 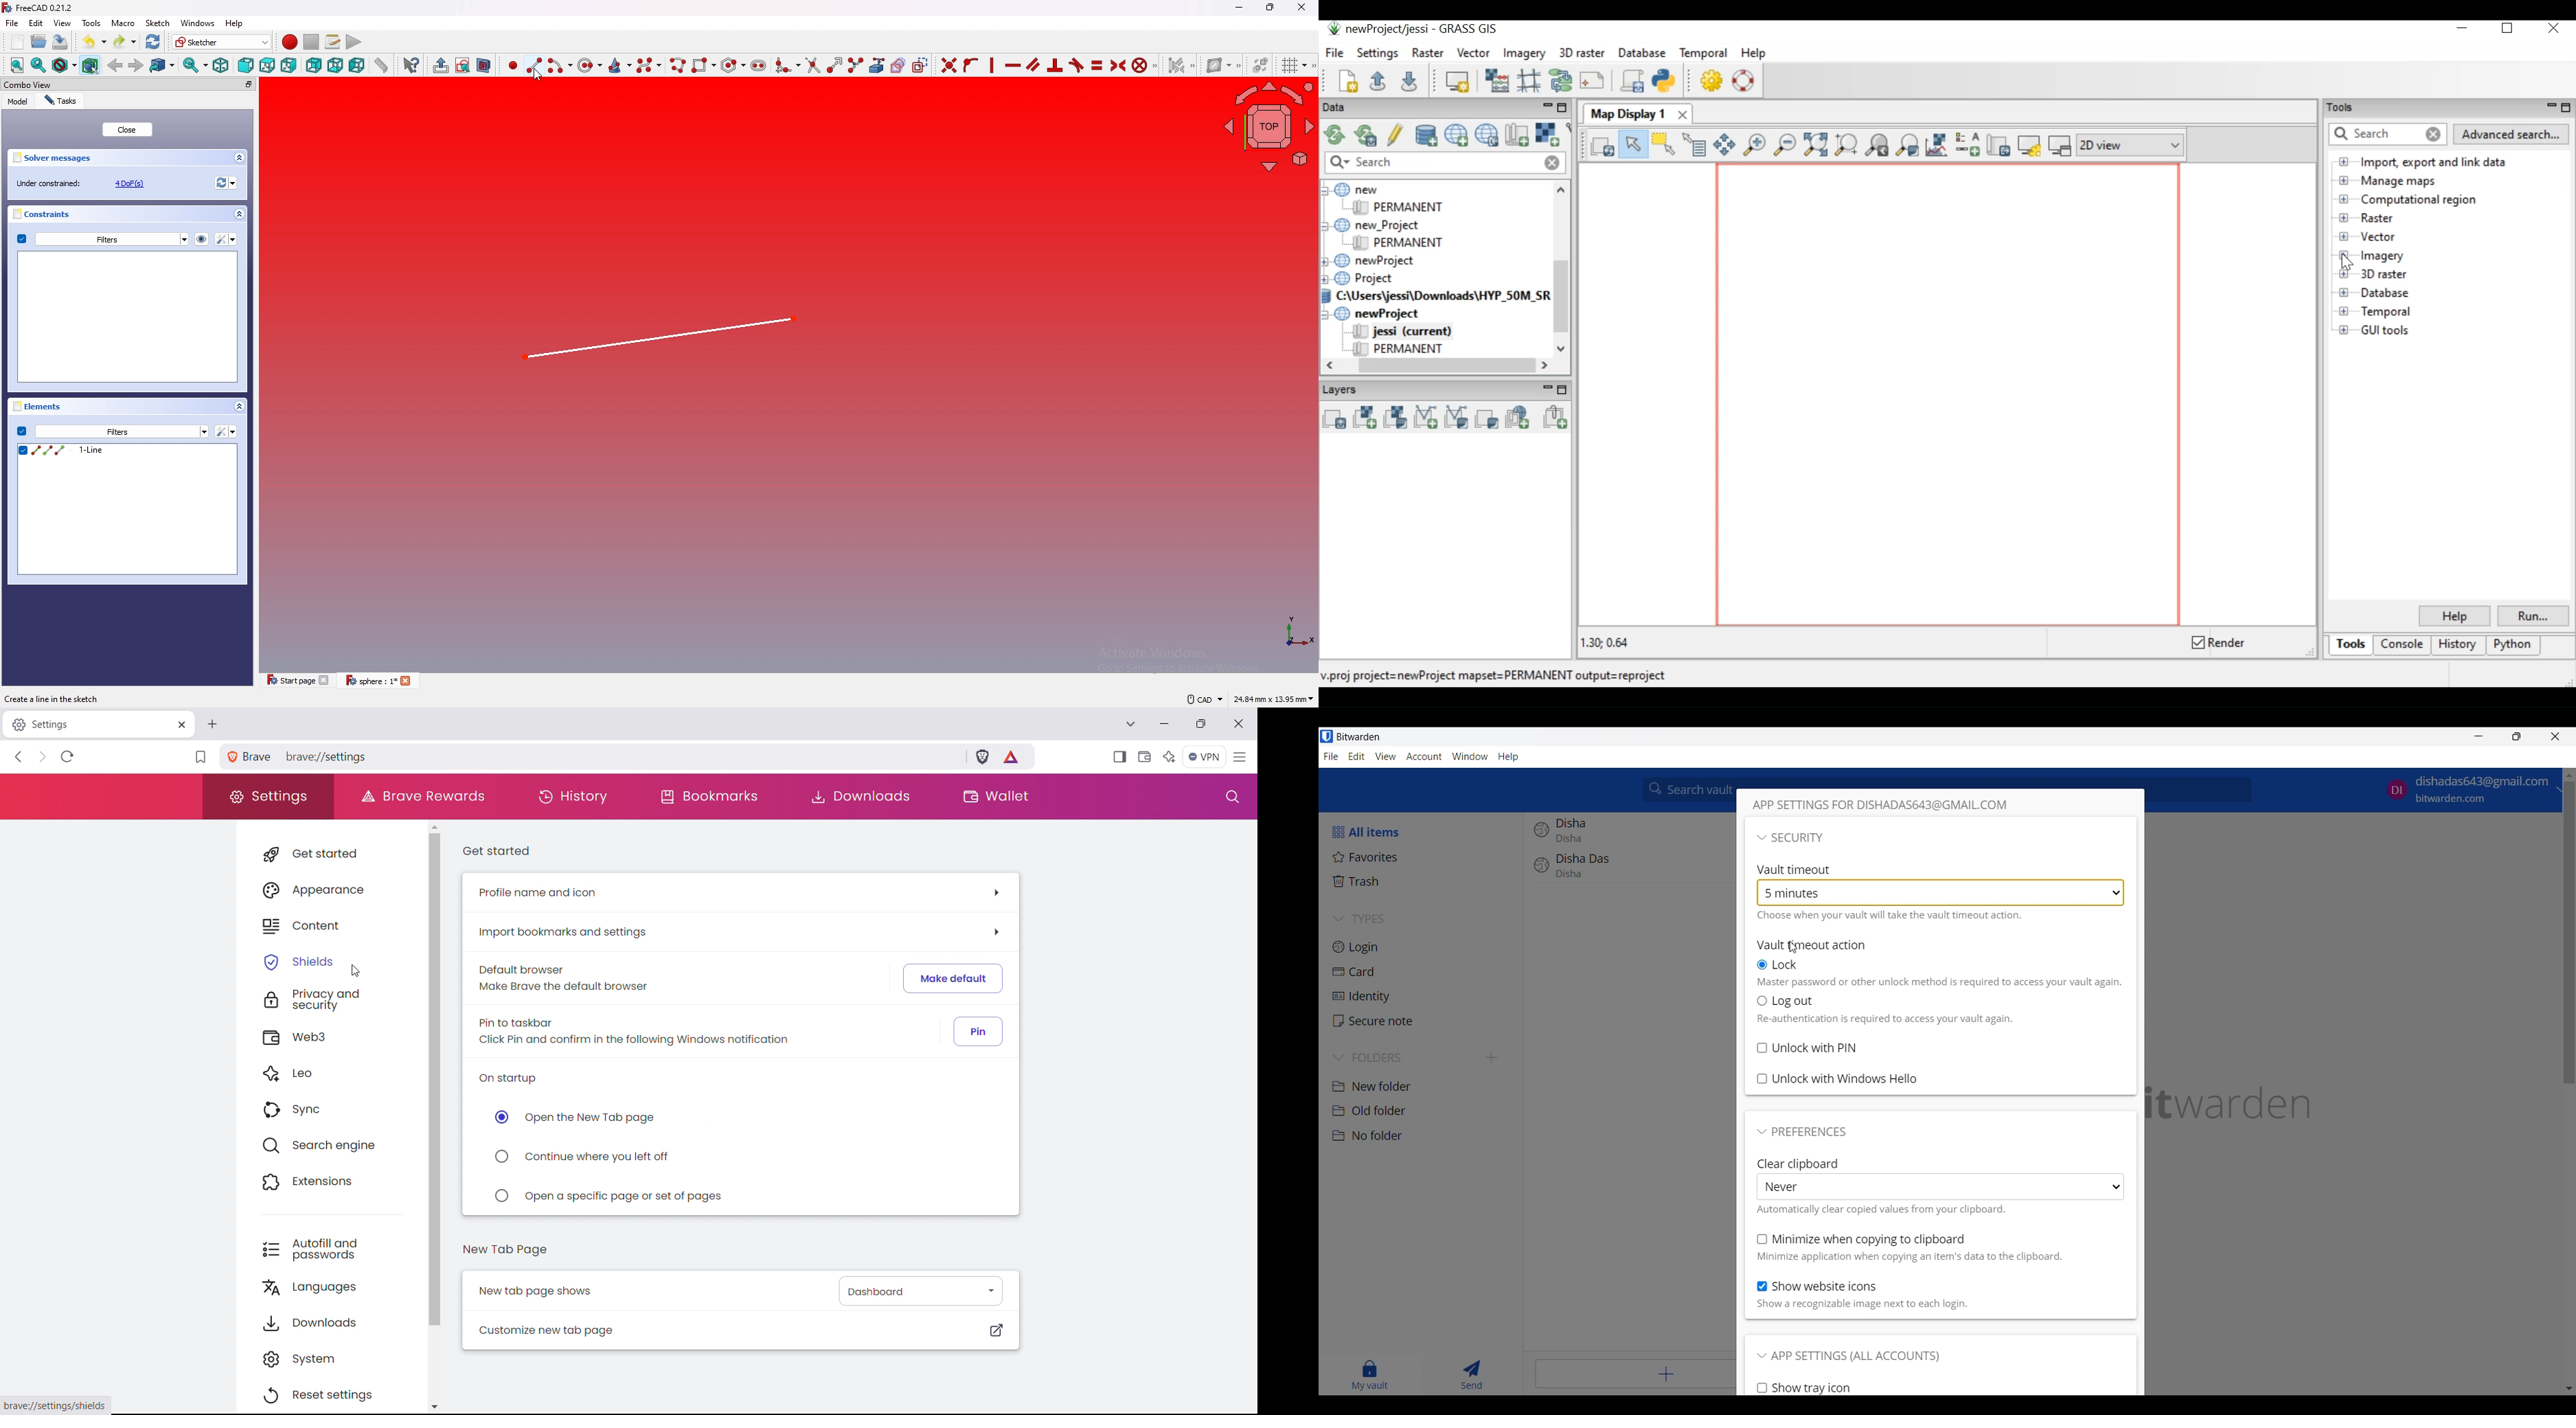 I want to click on select what new page shows, so click(x=920, y=1290).